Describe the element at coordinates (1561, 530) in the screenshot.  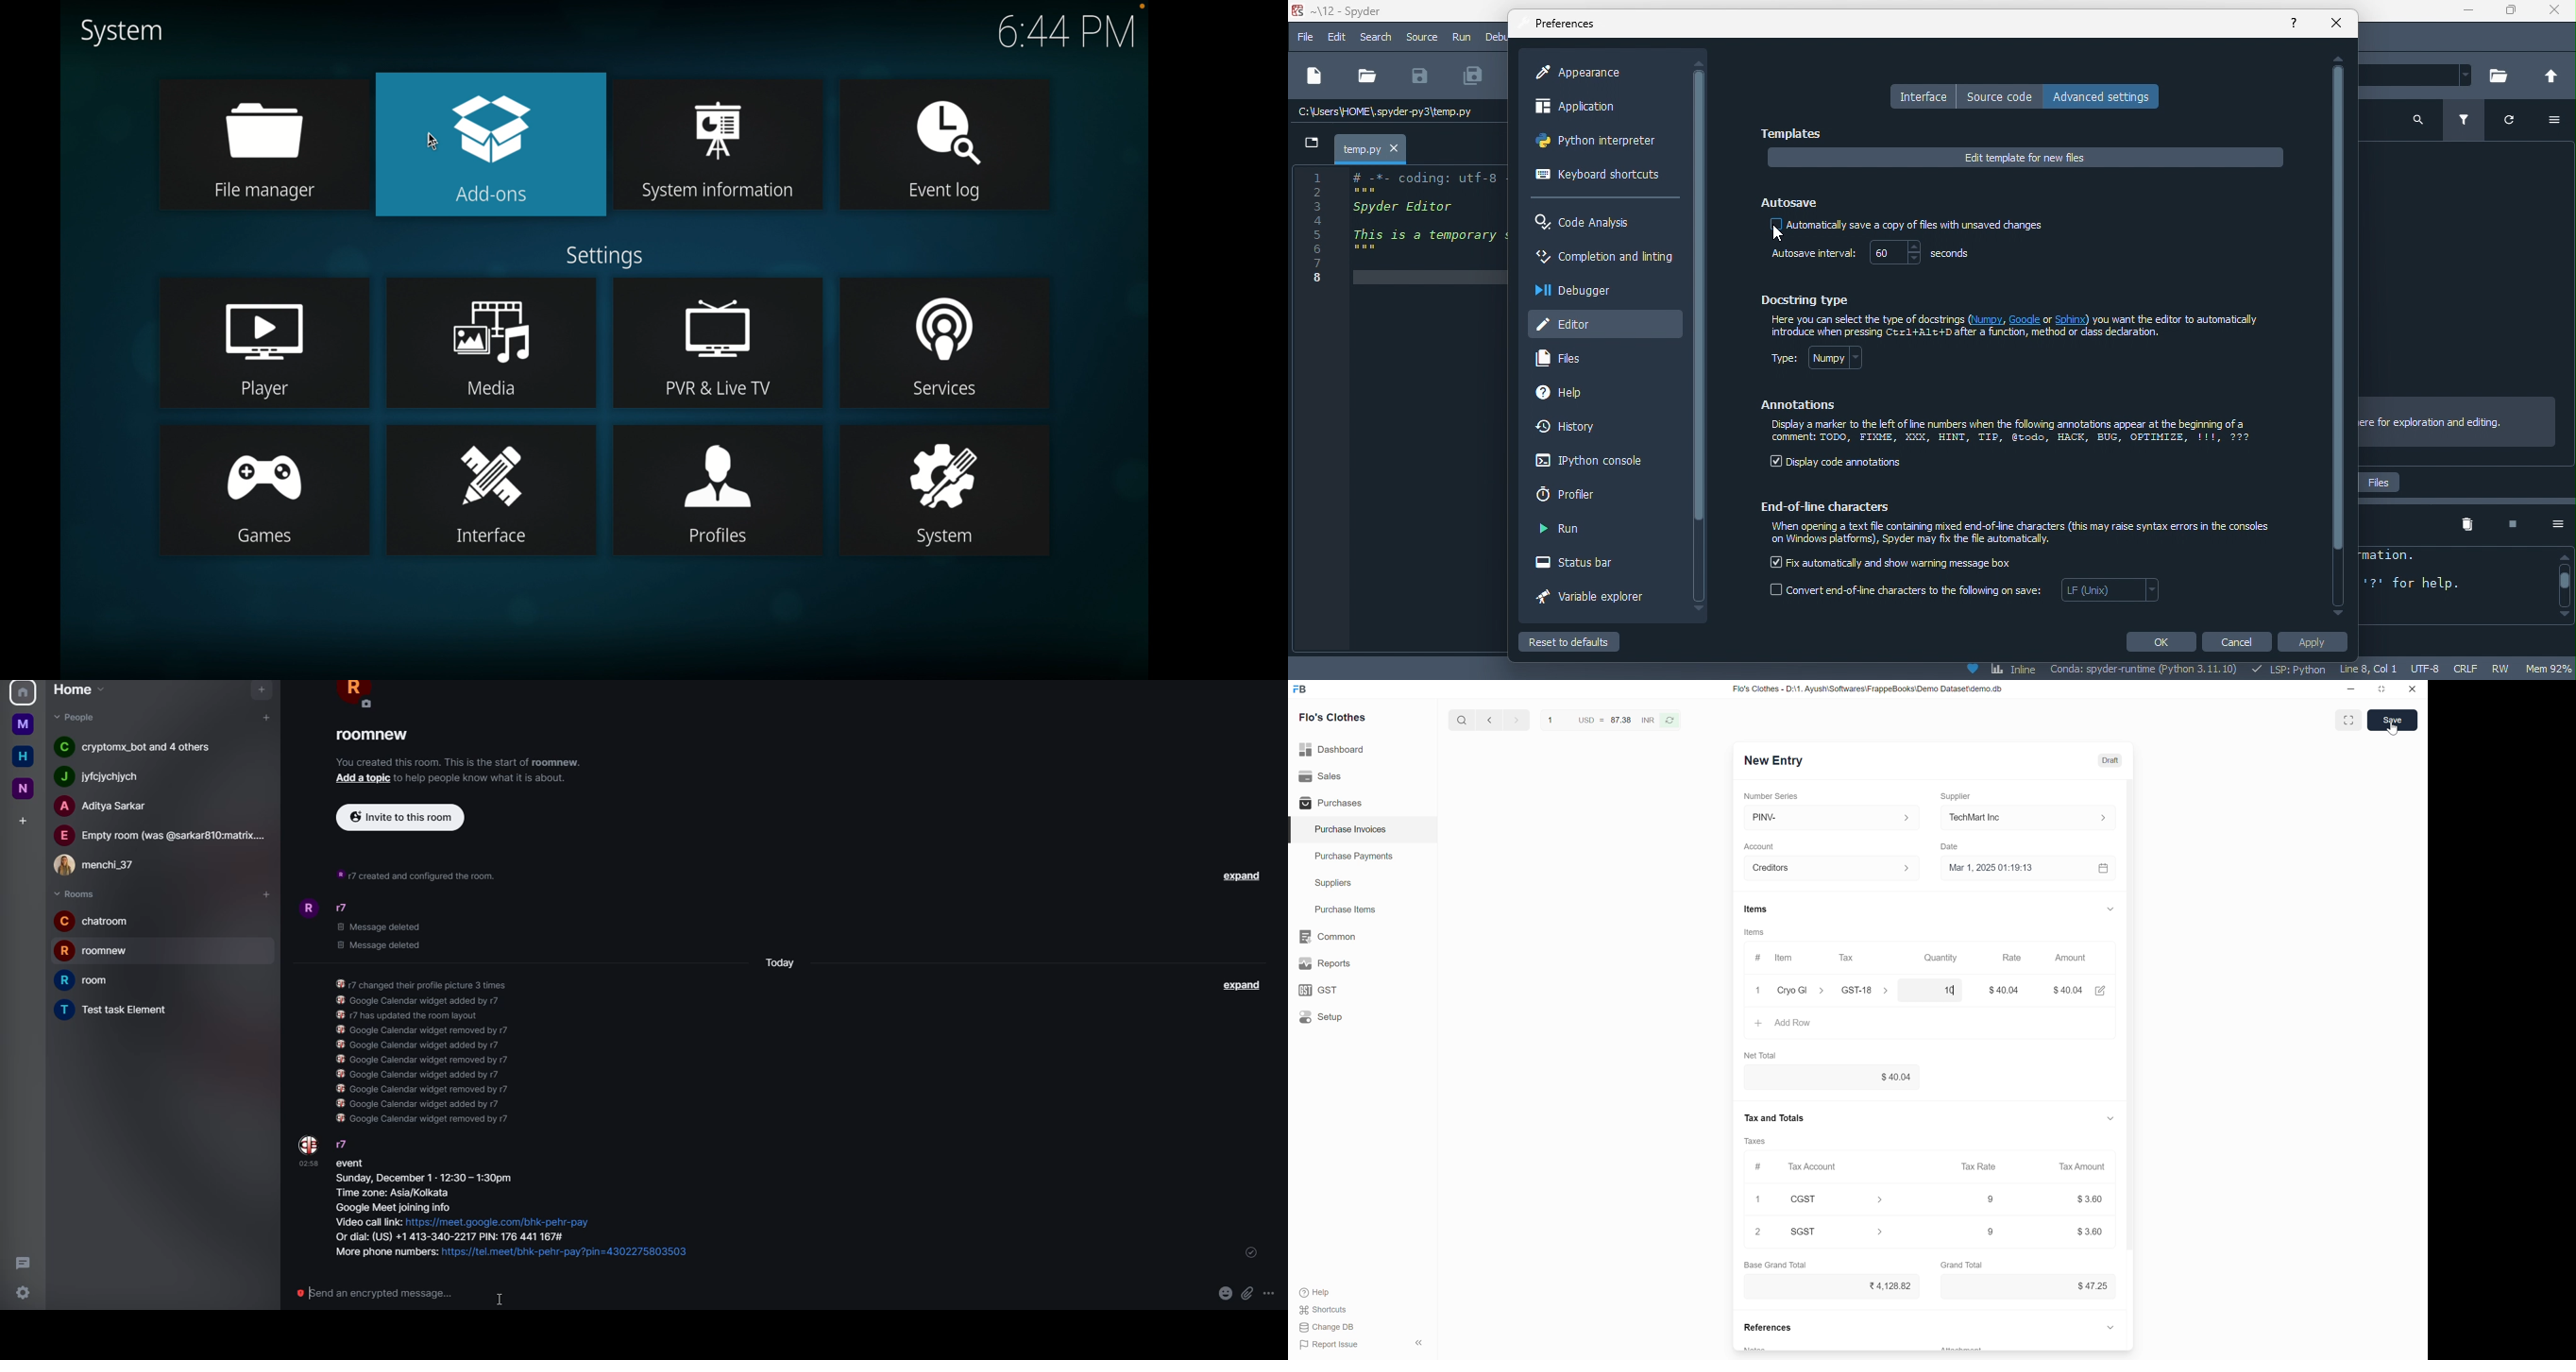
I see `run` at that location.